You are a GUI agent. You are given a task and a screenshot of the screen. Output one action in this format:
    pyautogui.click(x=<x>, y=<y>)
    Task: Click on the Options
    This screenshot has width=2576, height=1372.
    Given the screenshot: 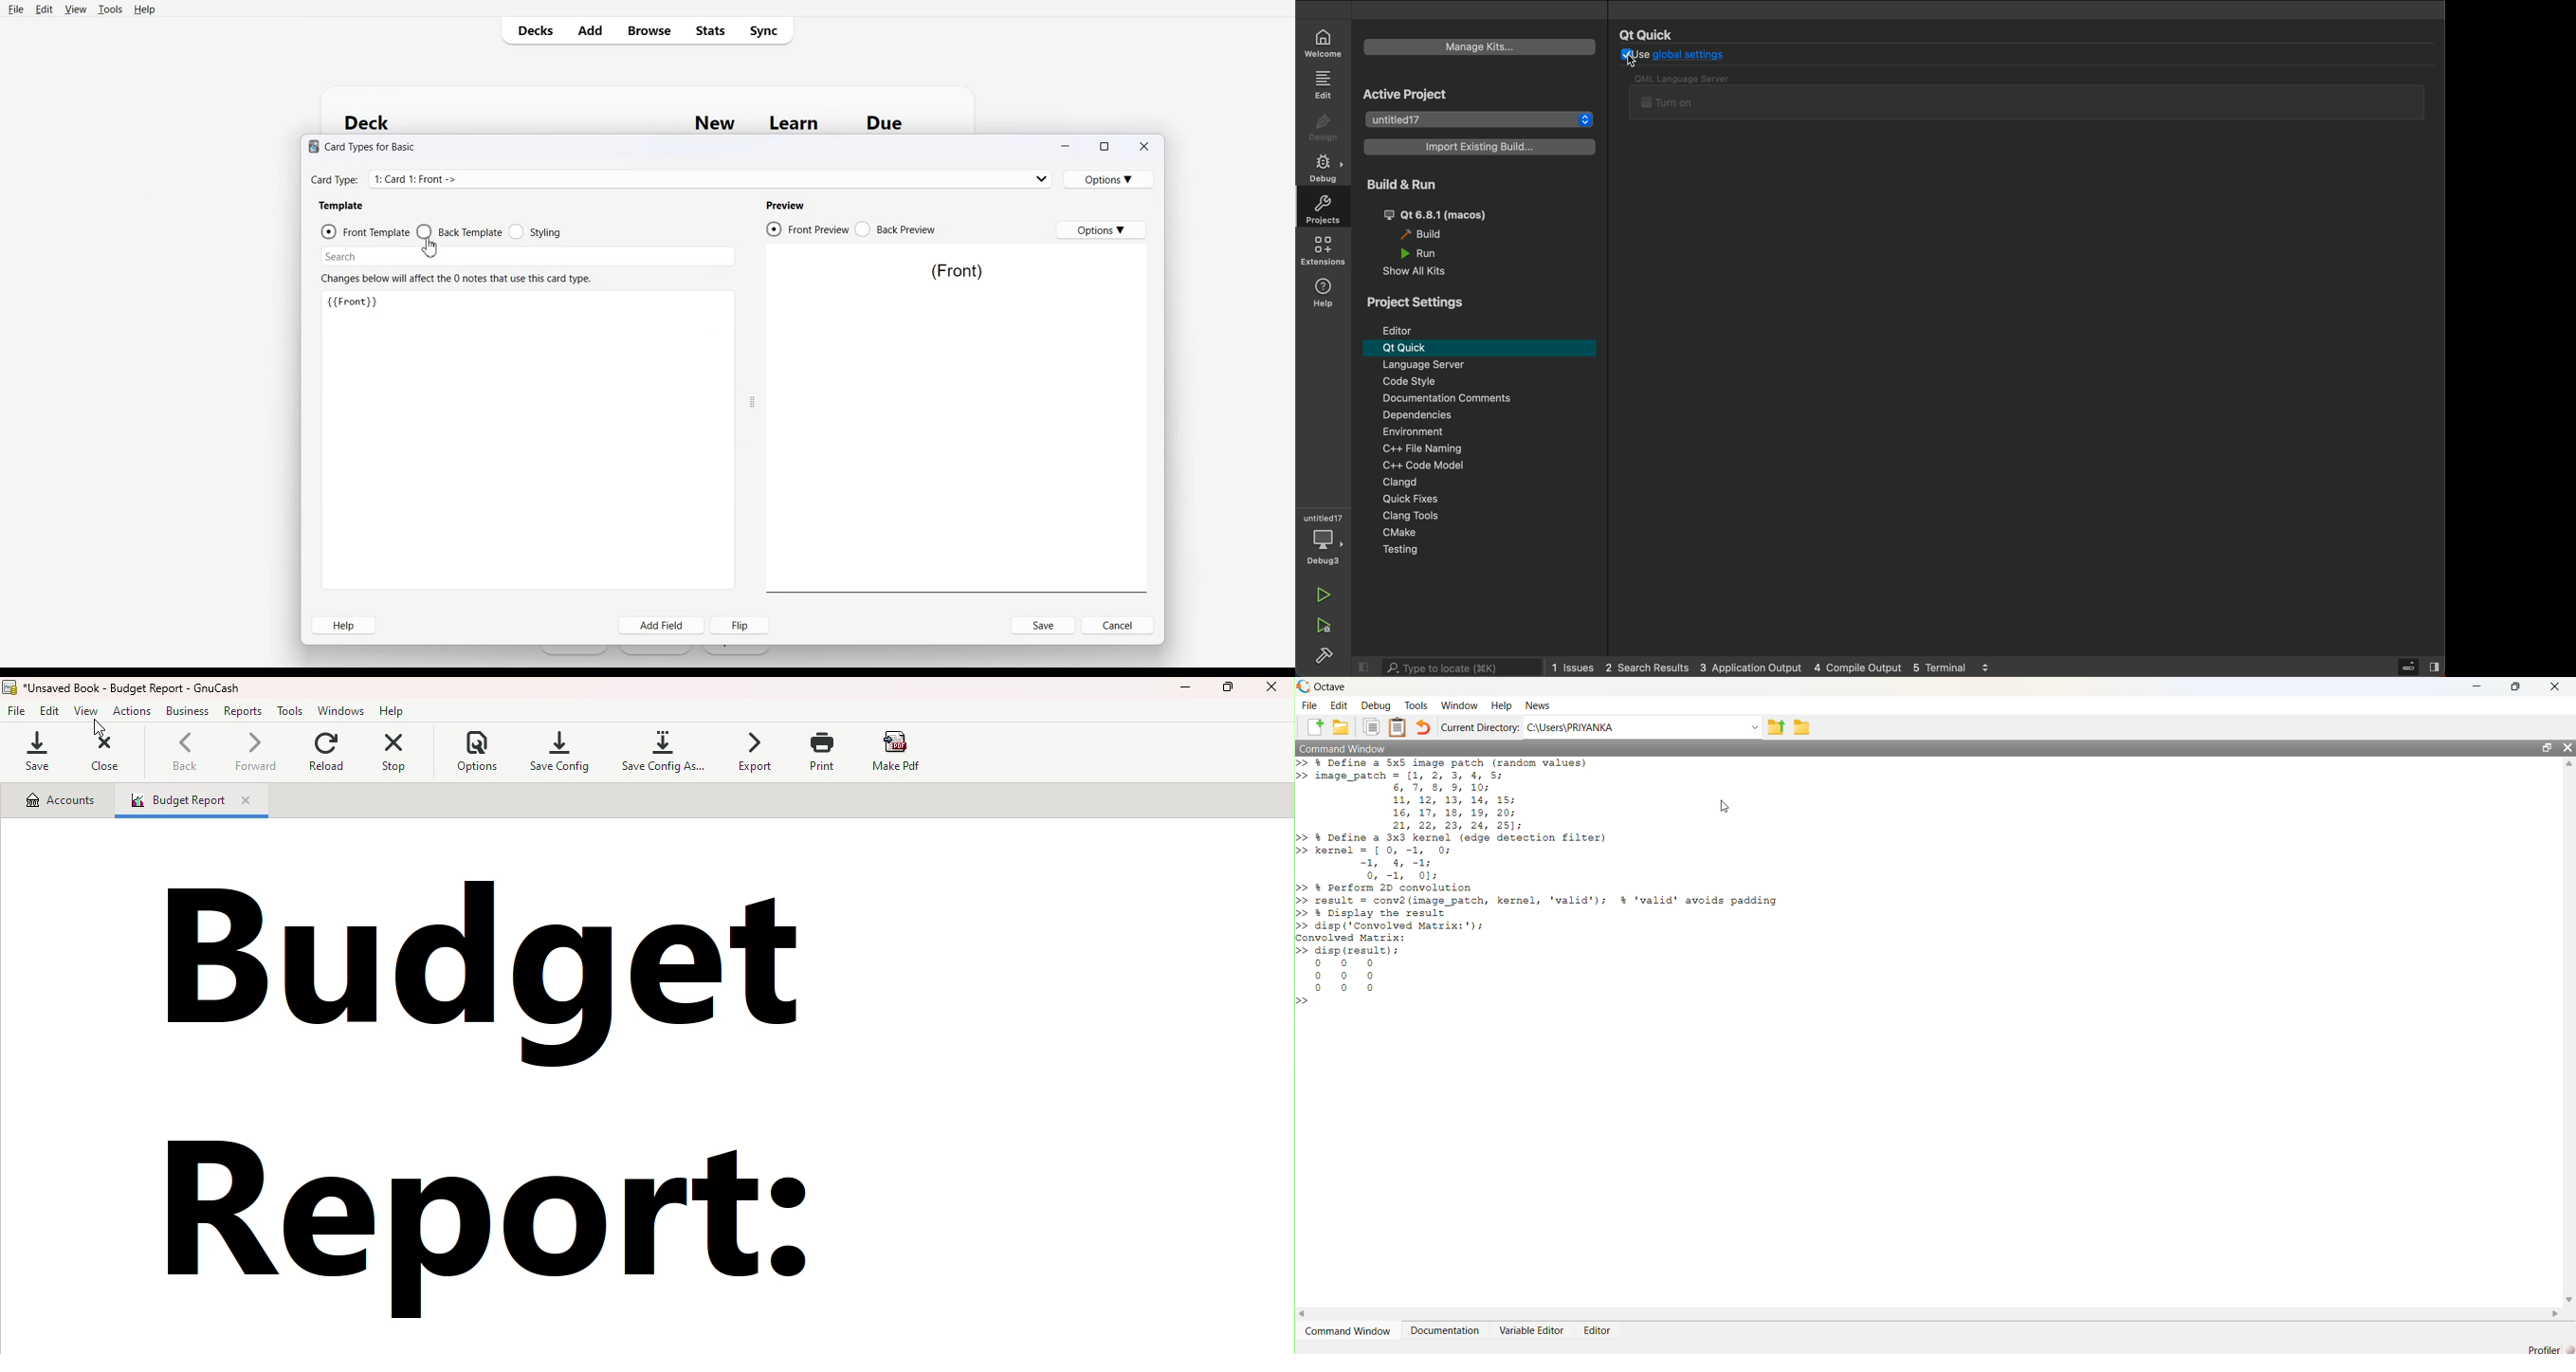 What is the action you would take?
    pyautogui.click(x=1109, y=179)
    